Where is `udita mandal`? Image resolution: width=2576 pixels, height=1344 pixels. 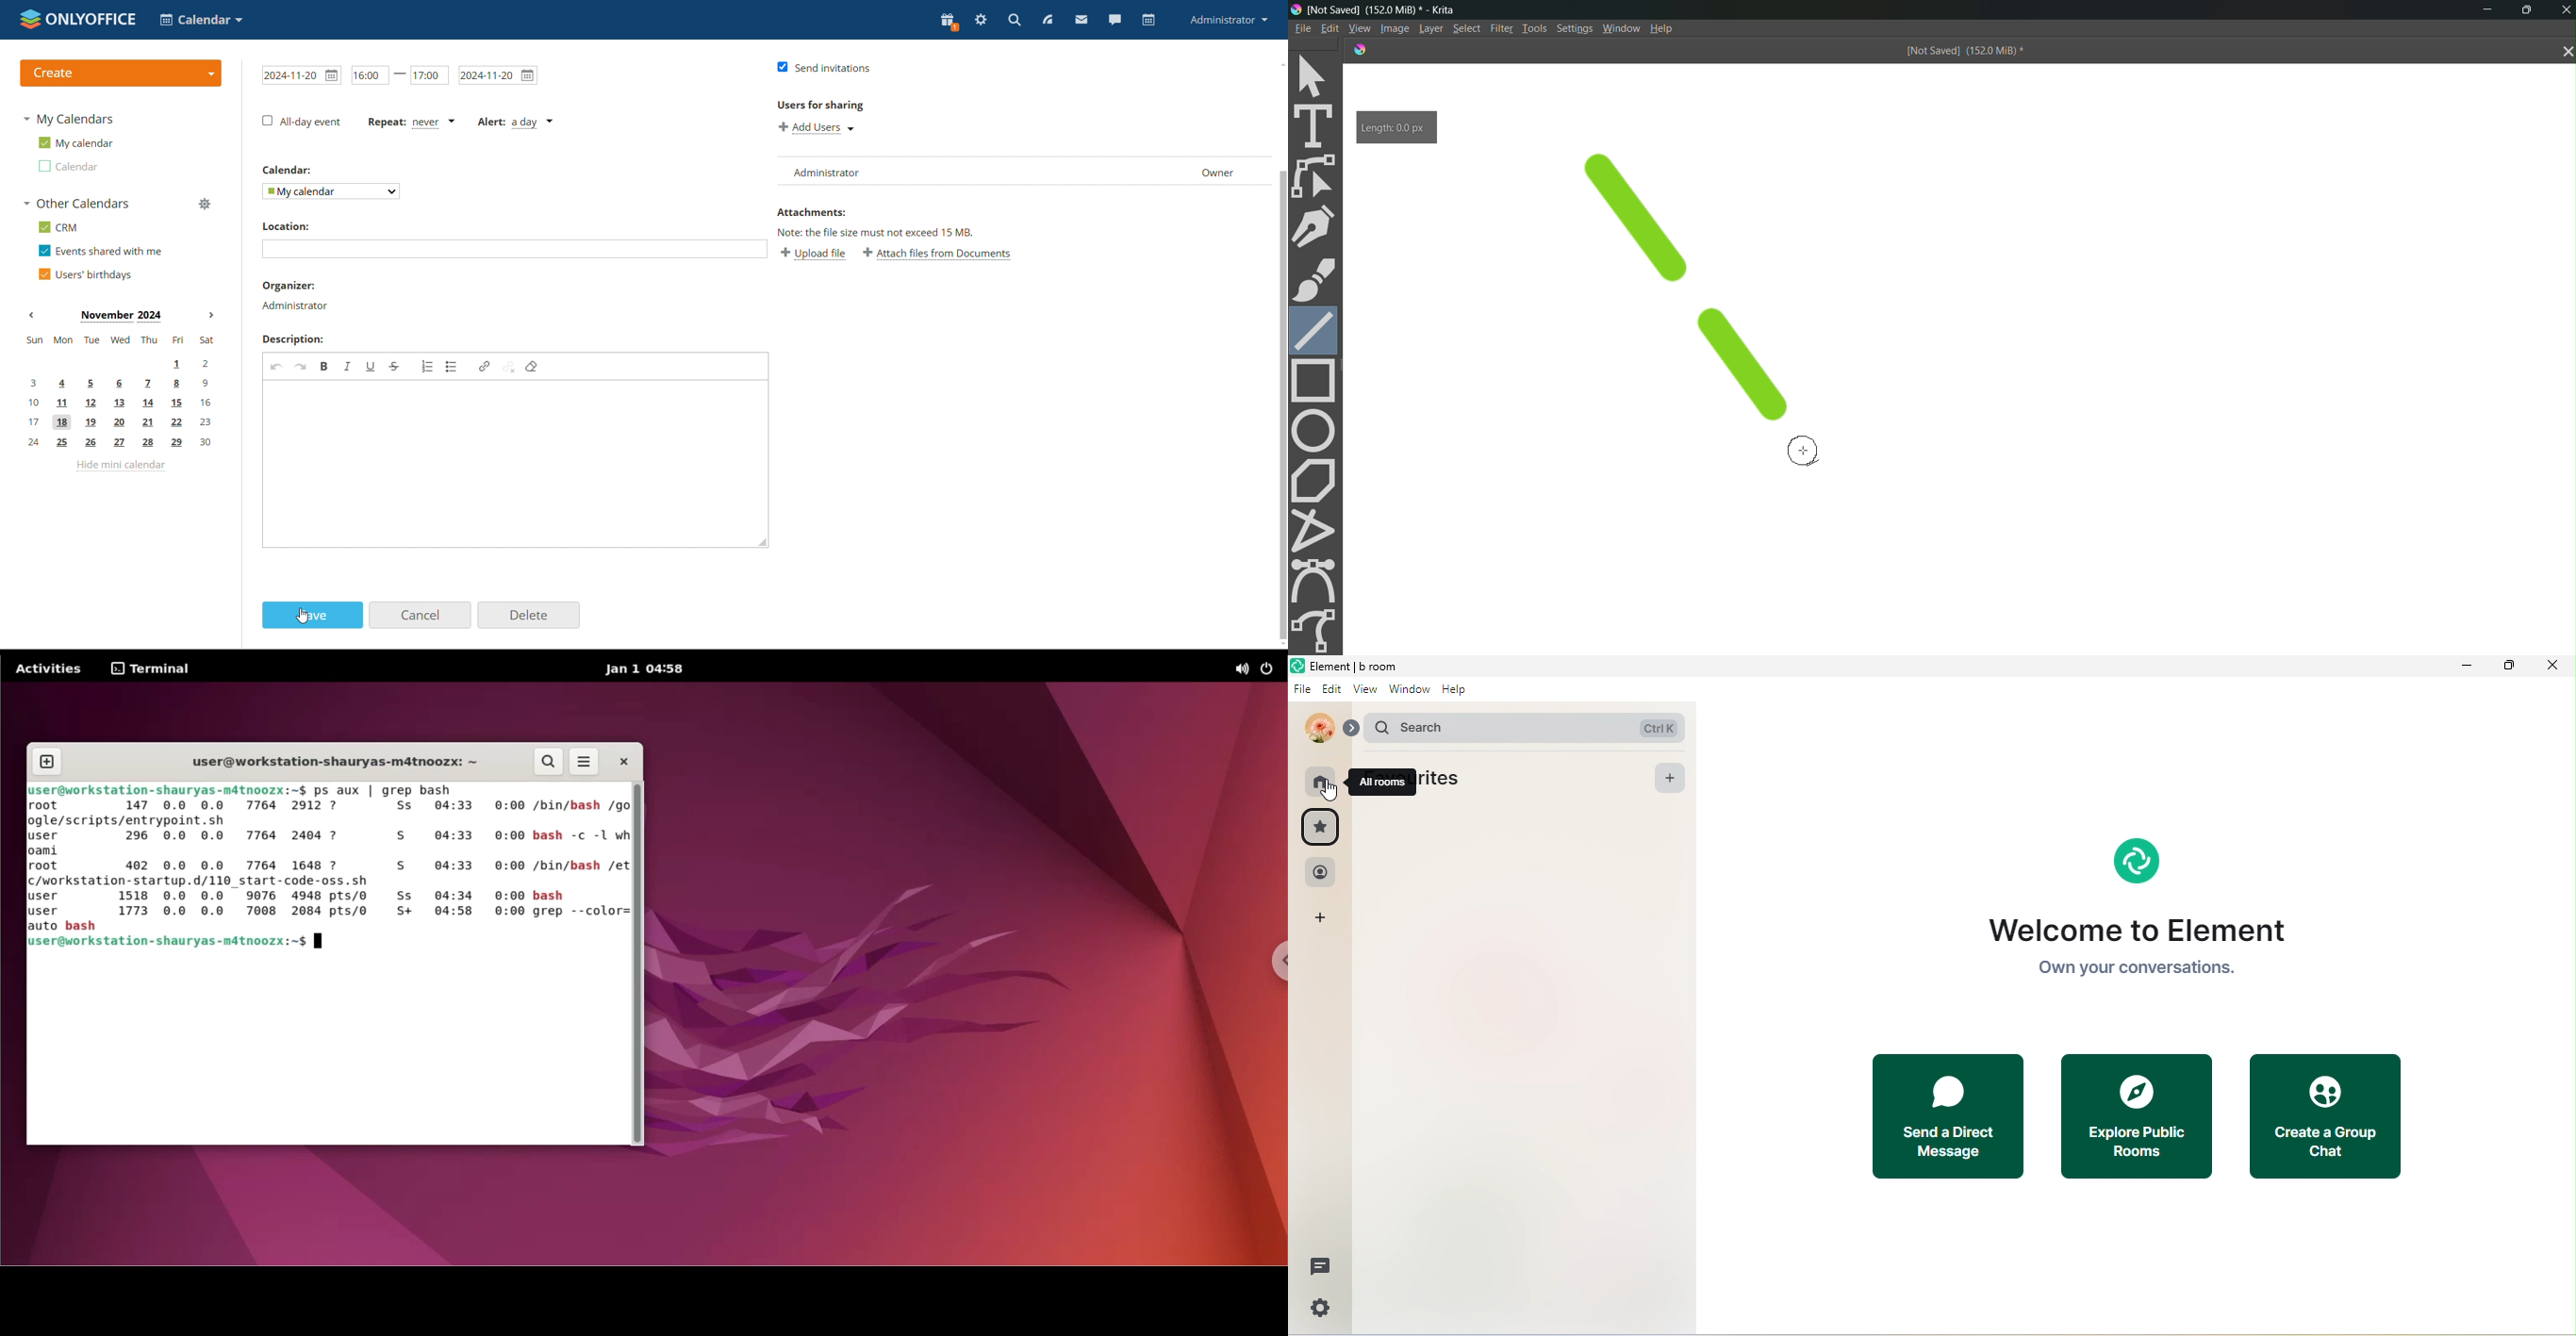 udita mandal is located at coordinates (1315, 728).